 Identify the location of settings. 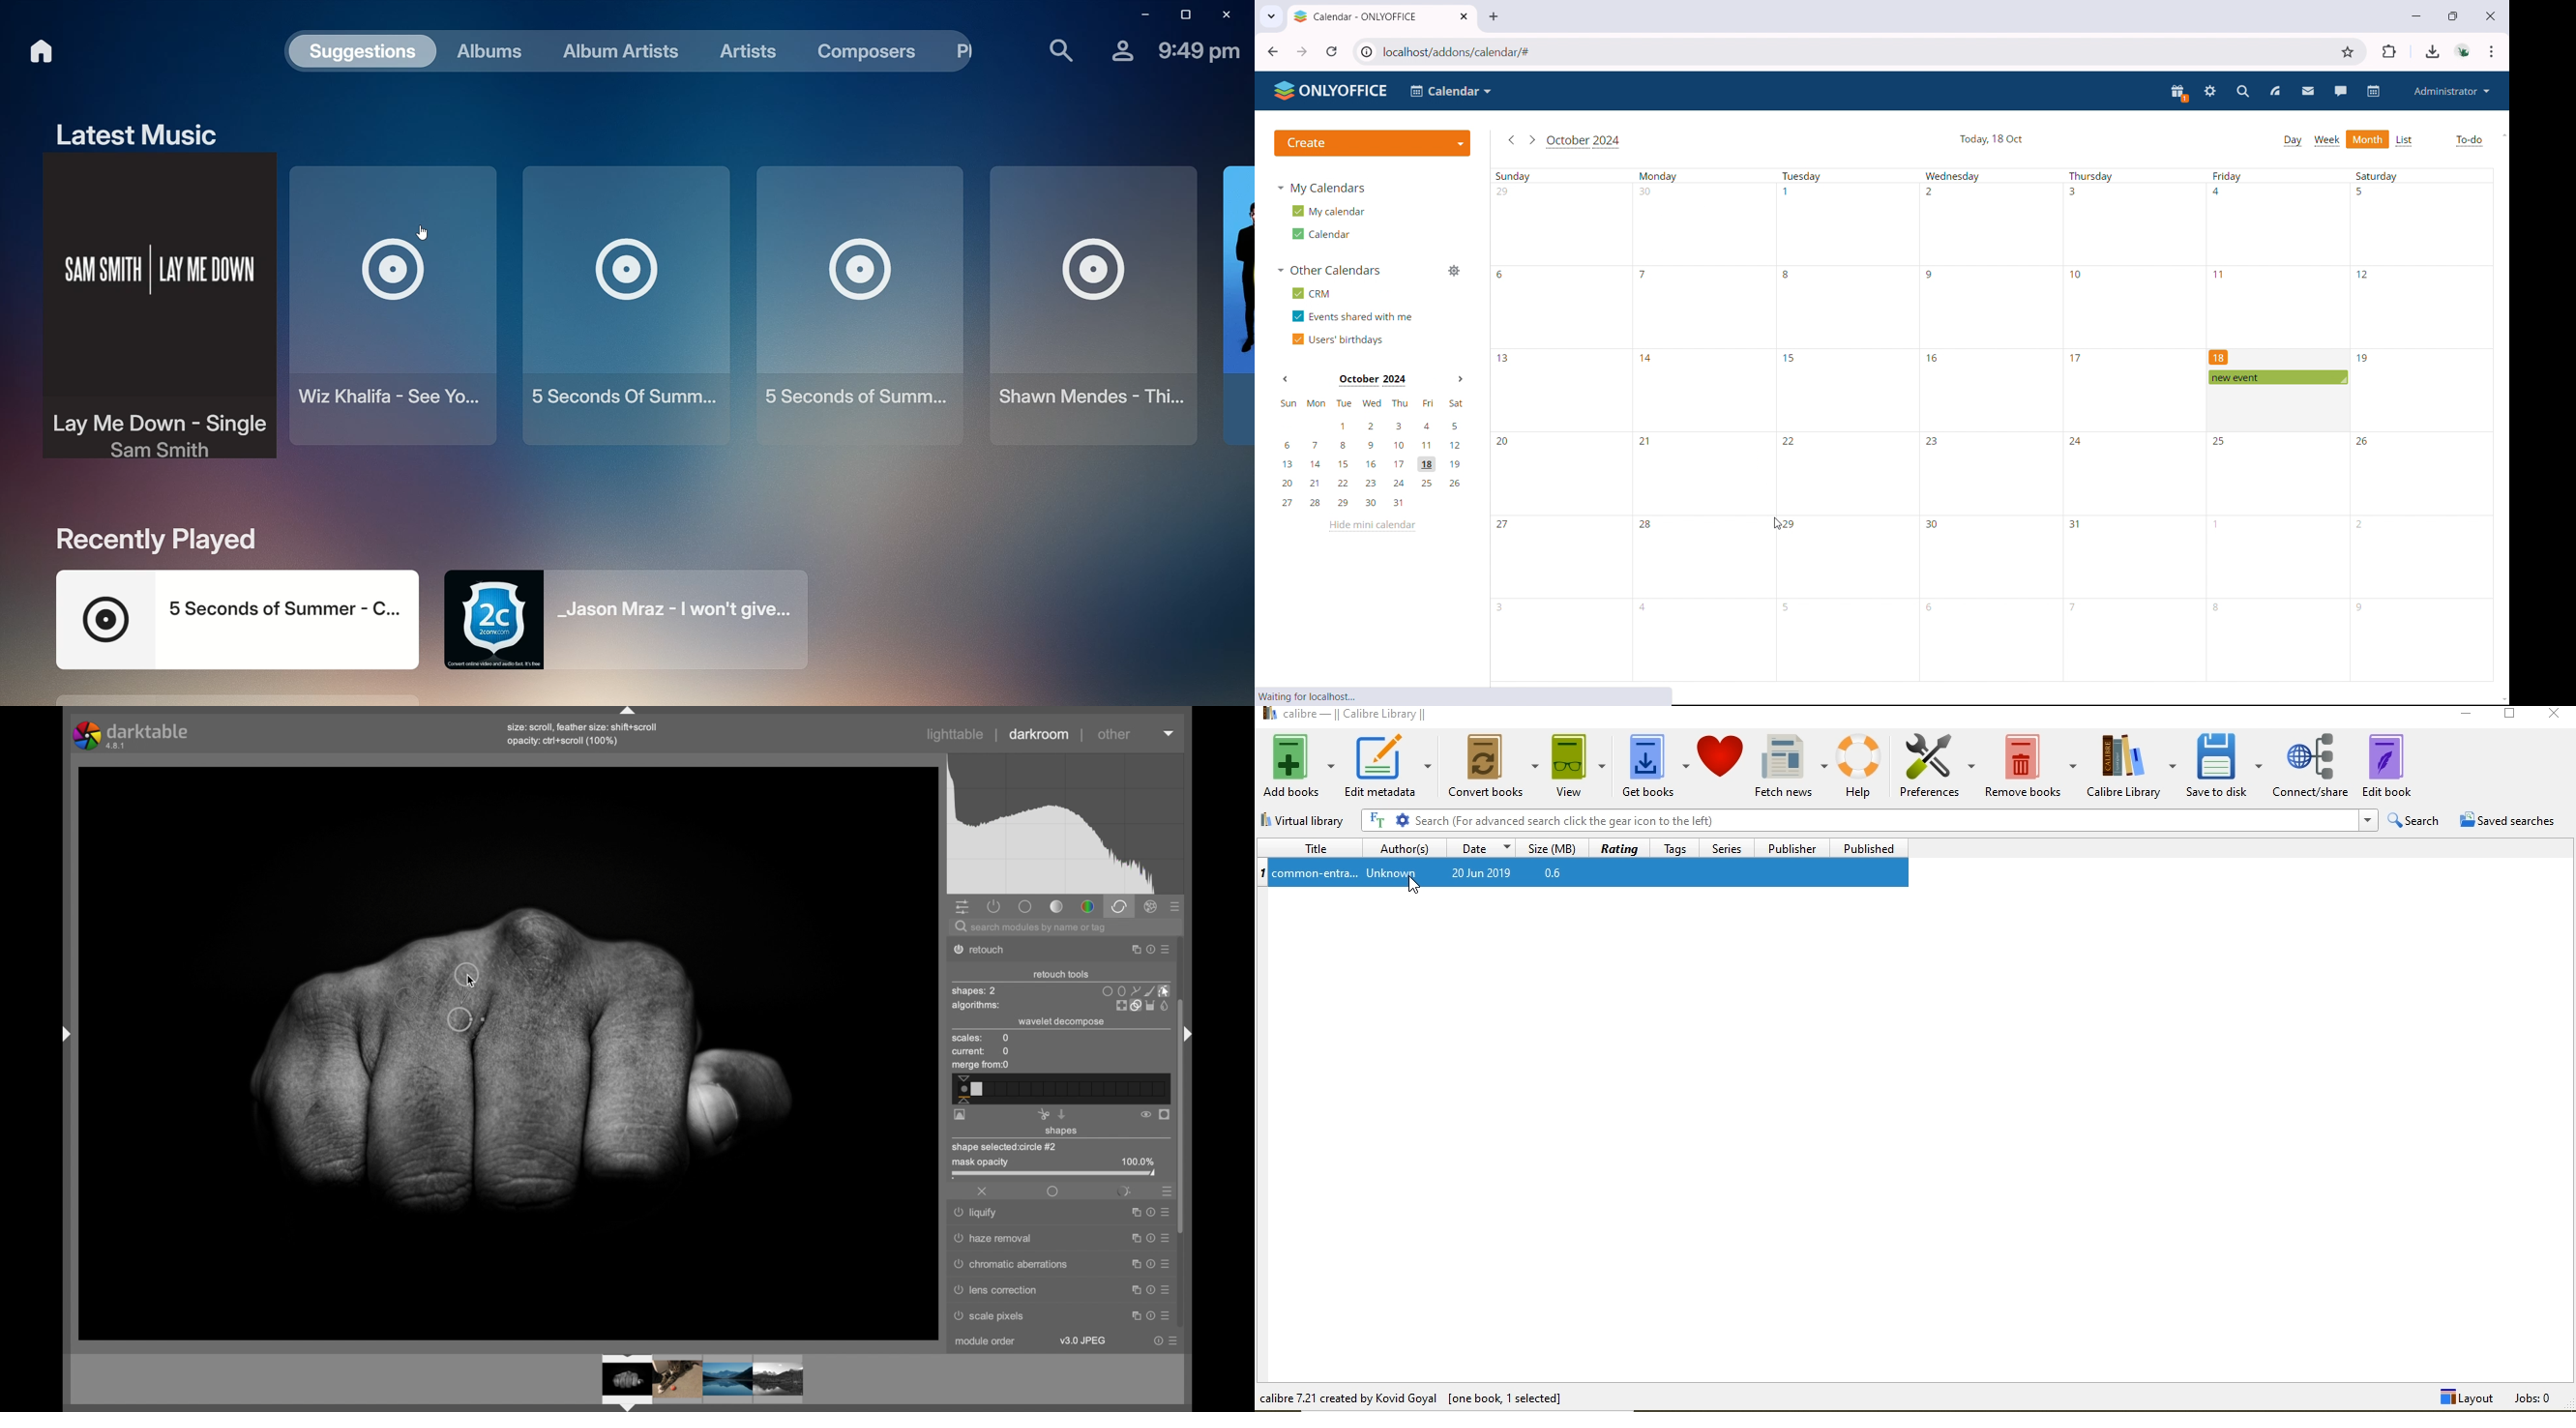
(2211, 92).